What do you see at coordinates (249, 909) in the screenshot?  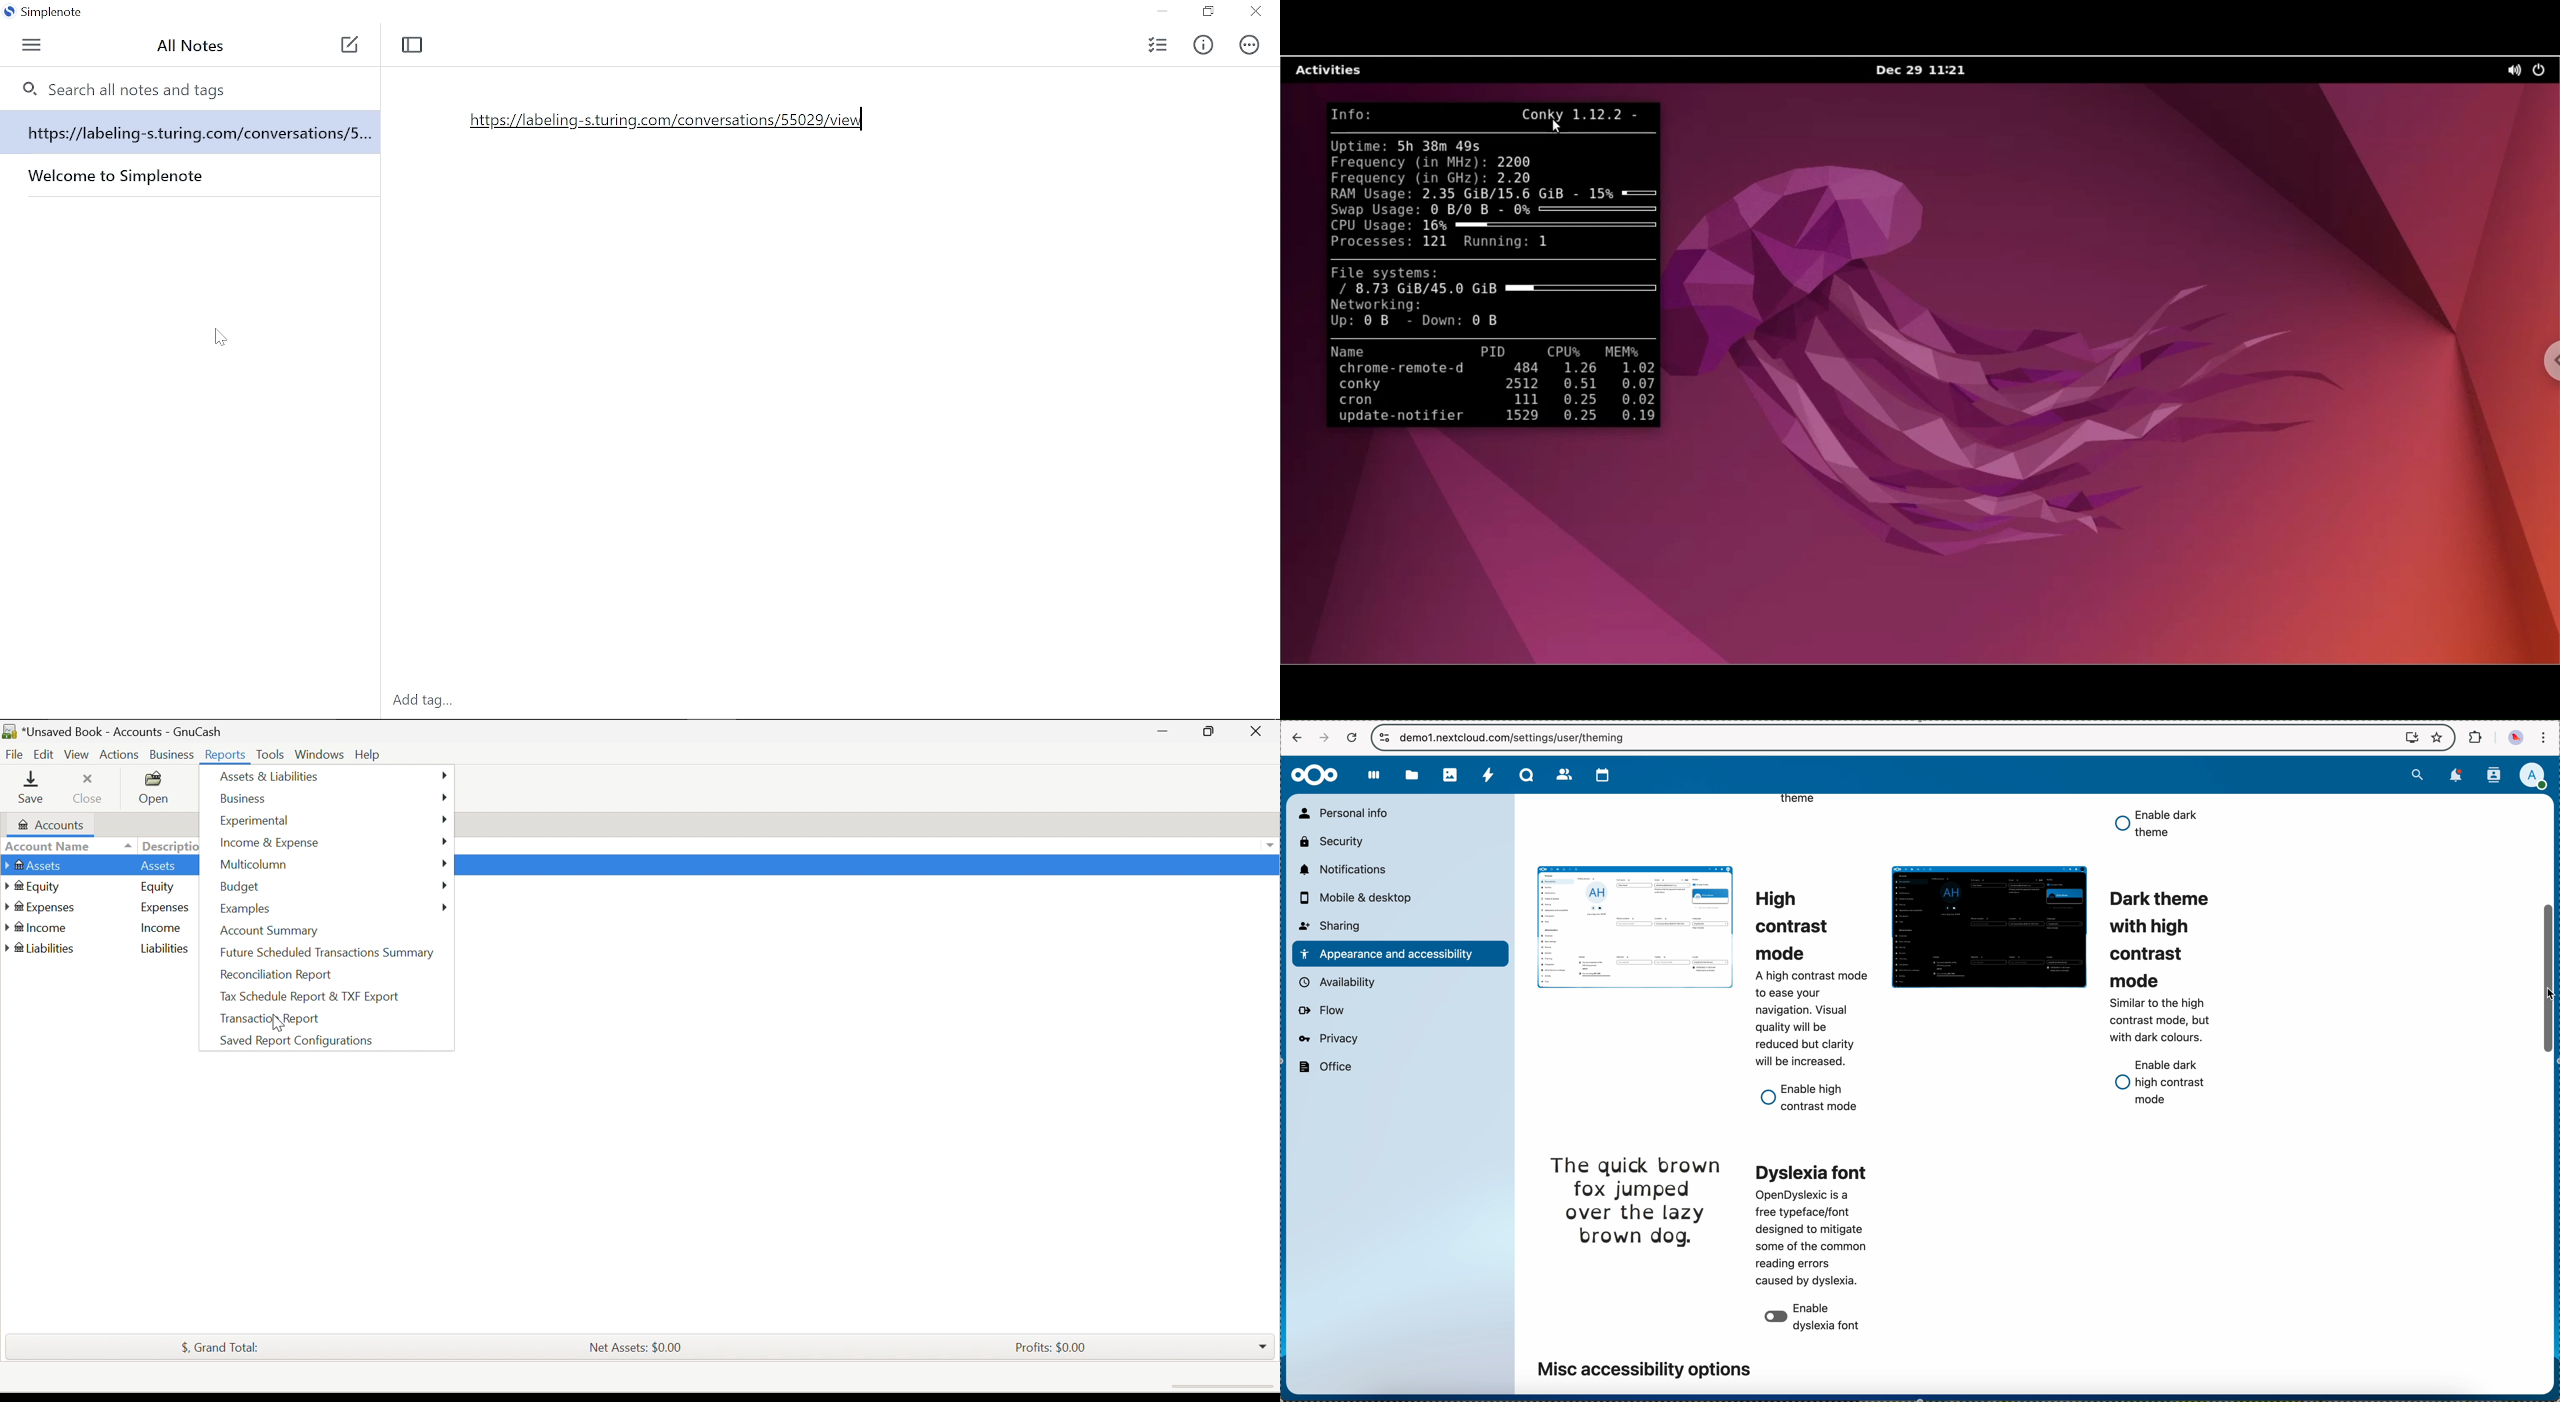 I see `Examples` at bounding box center [249, 909].